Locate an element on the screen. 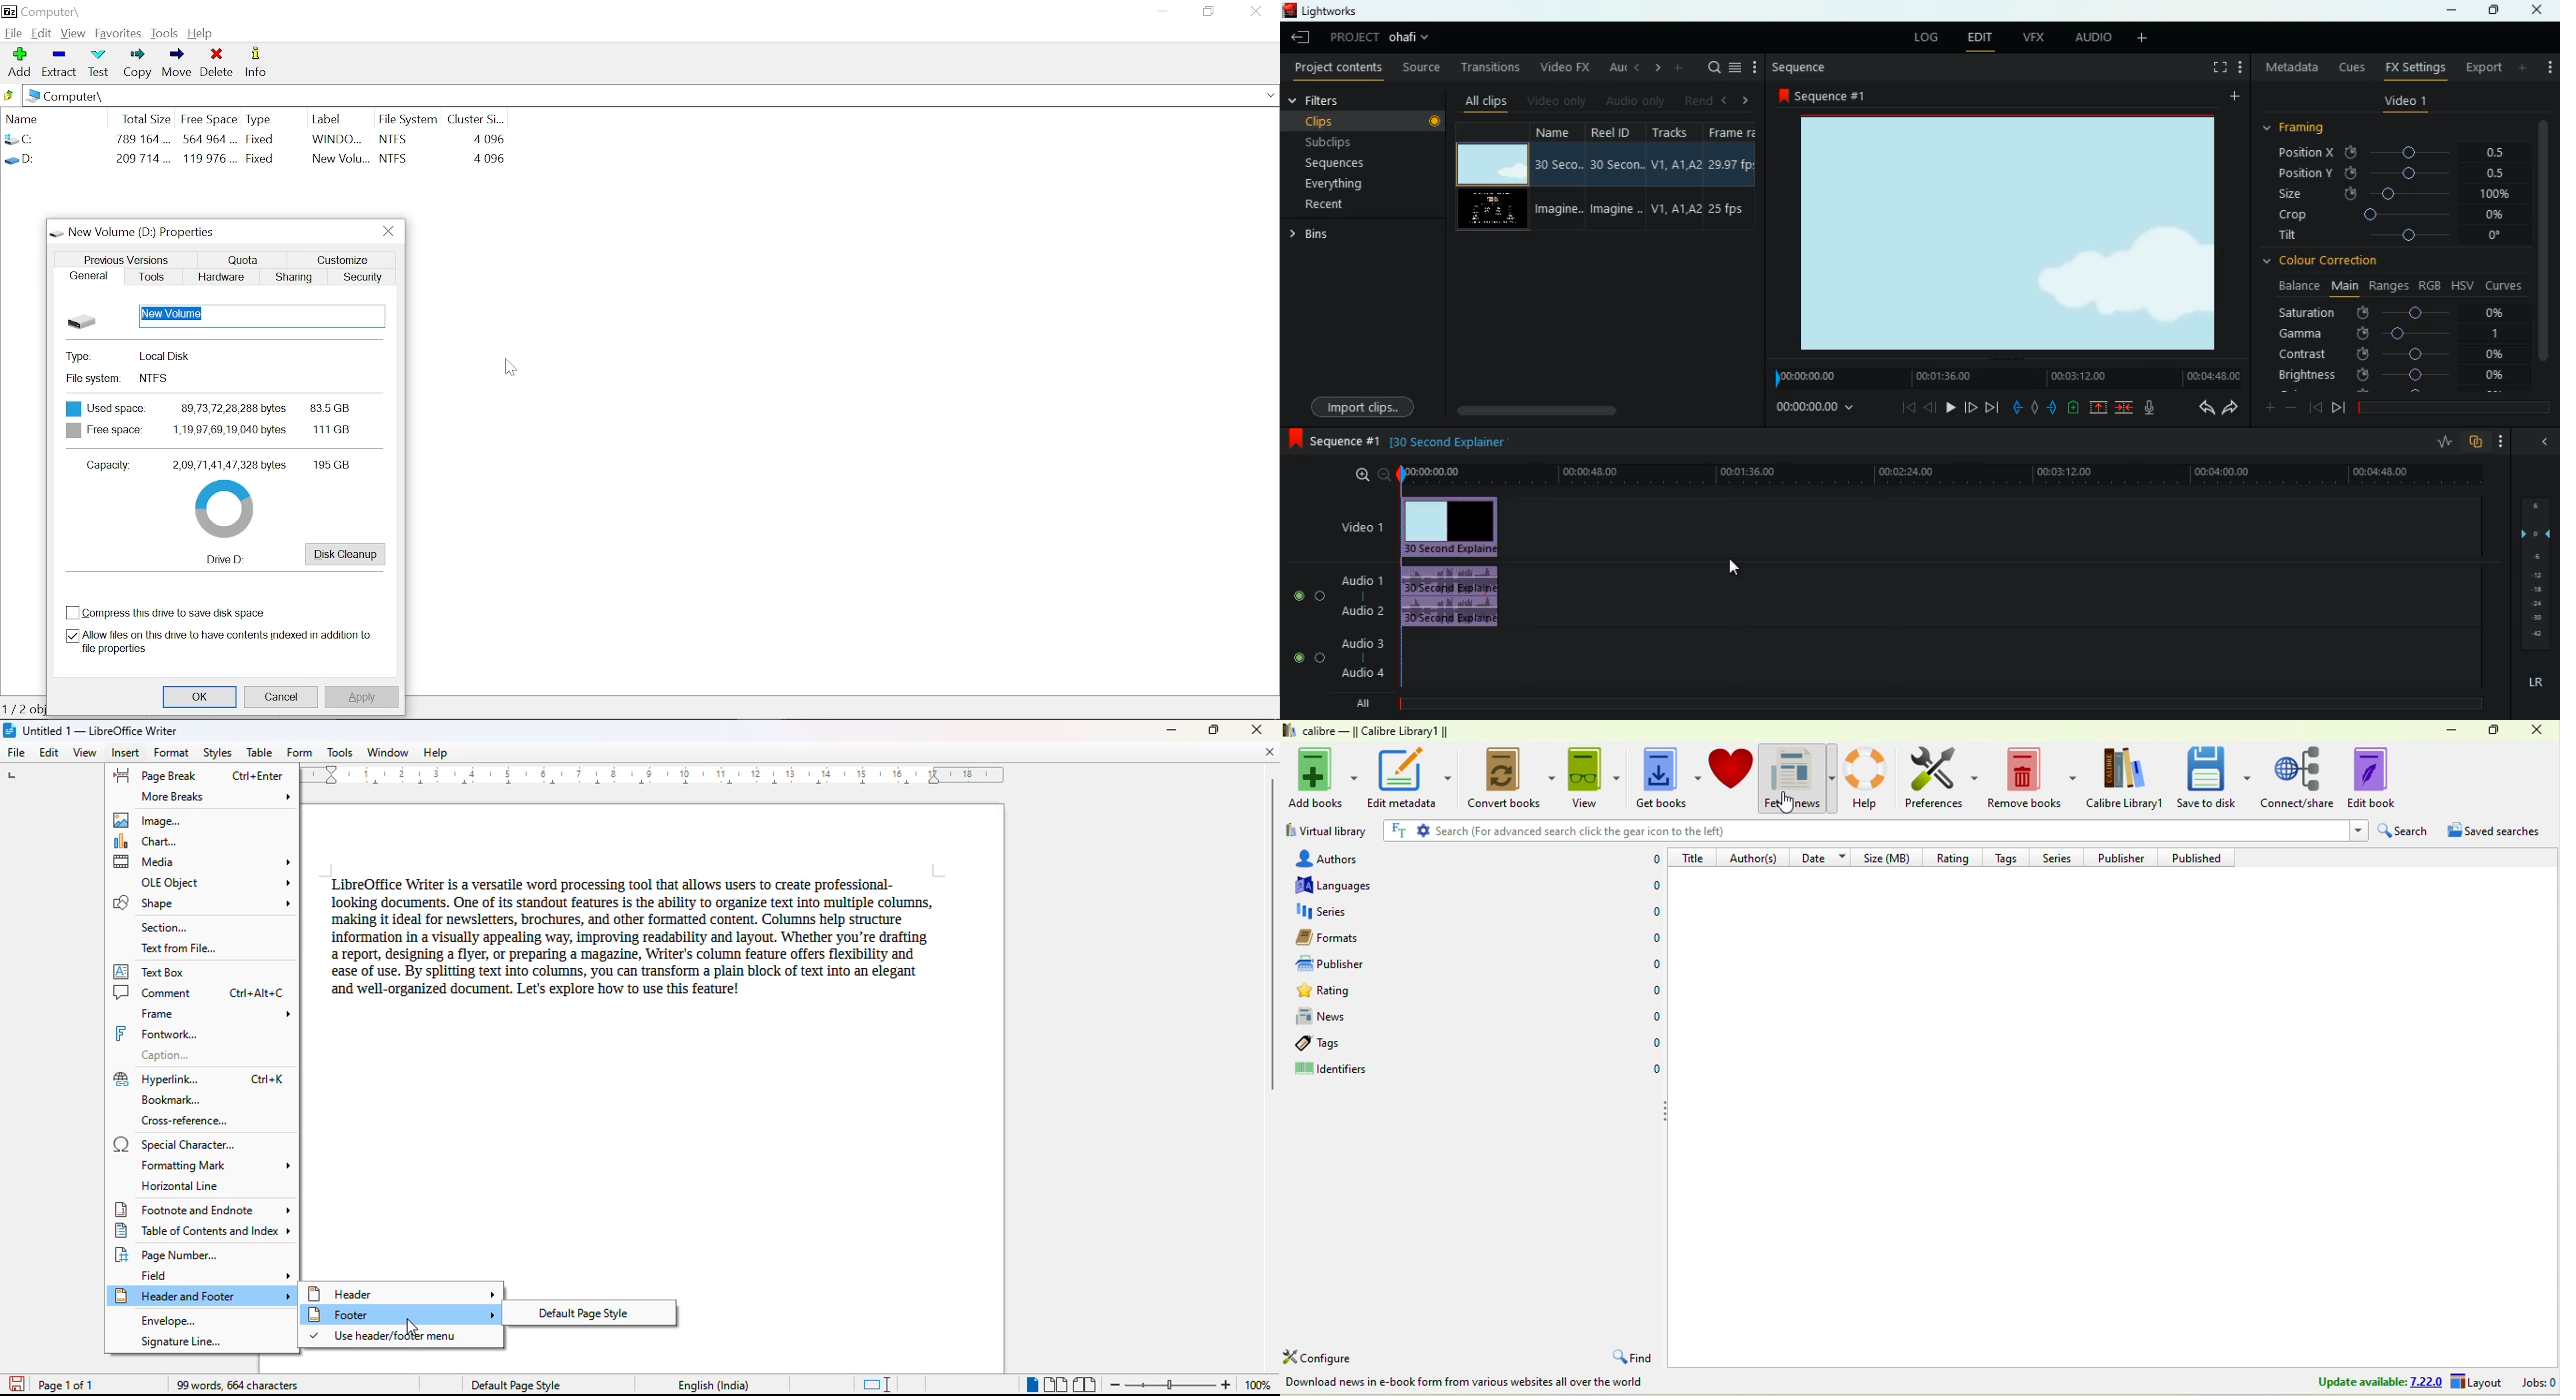 The height and width of the screenshot is (1400, 2576). zoom is located at coordinates (1367, 476).